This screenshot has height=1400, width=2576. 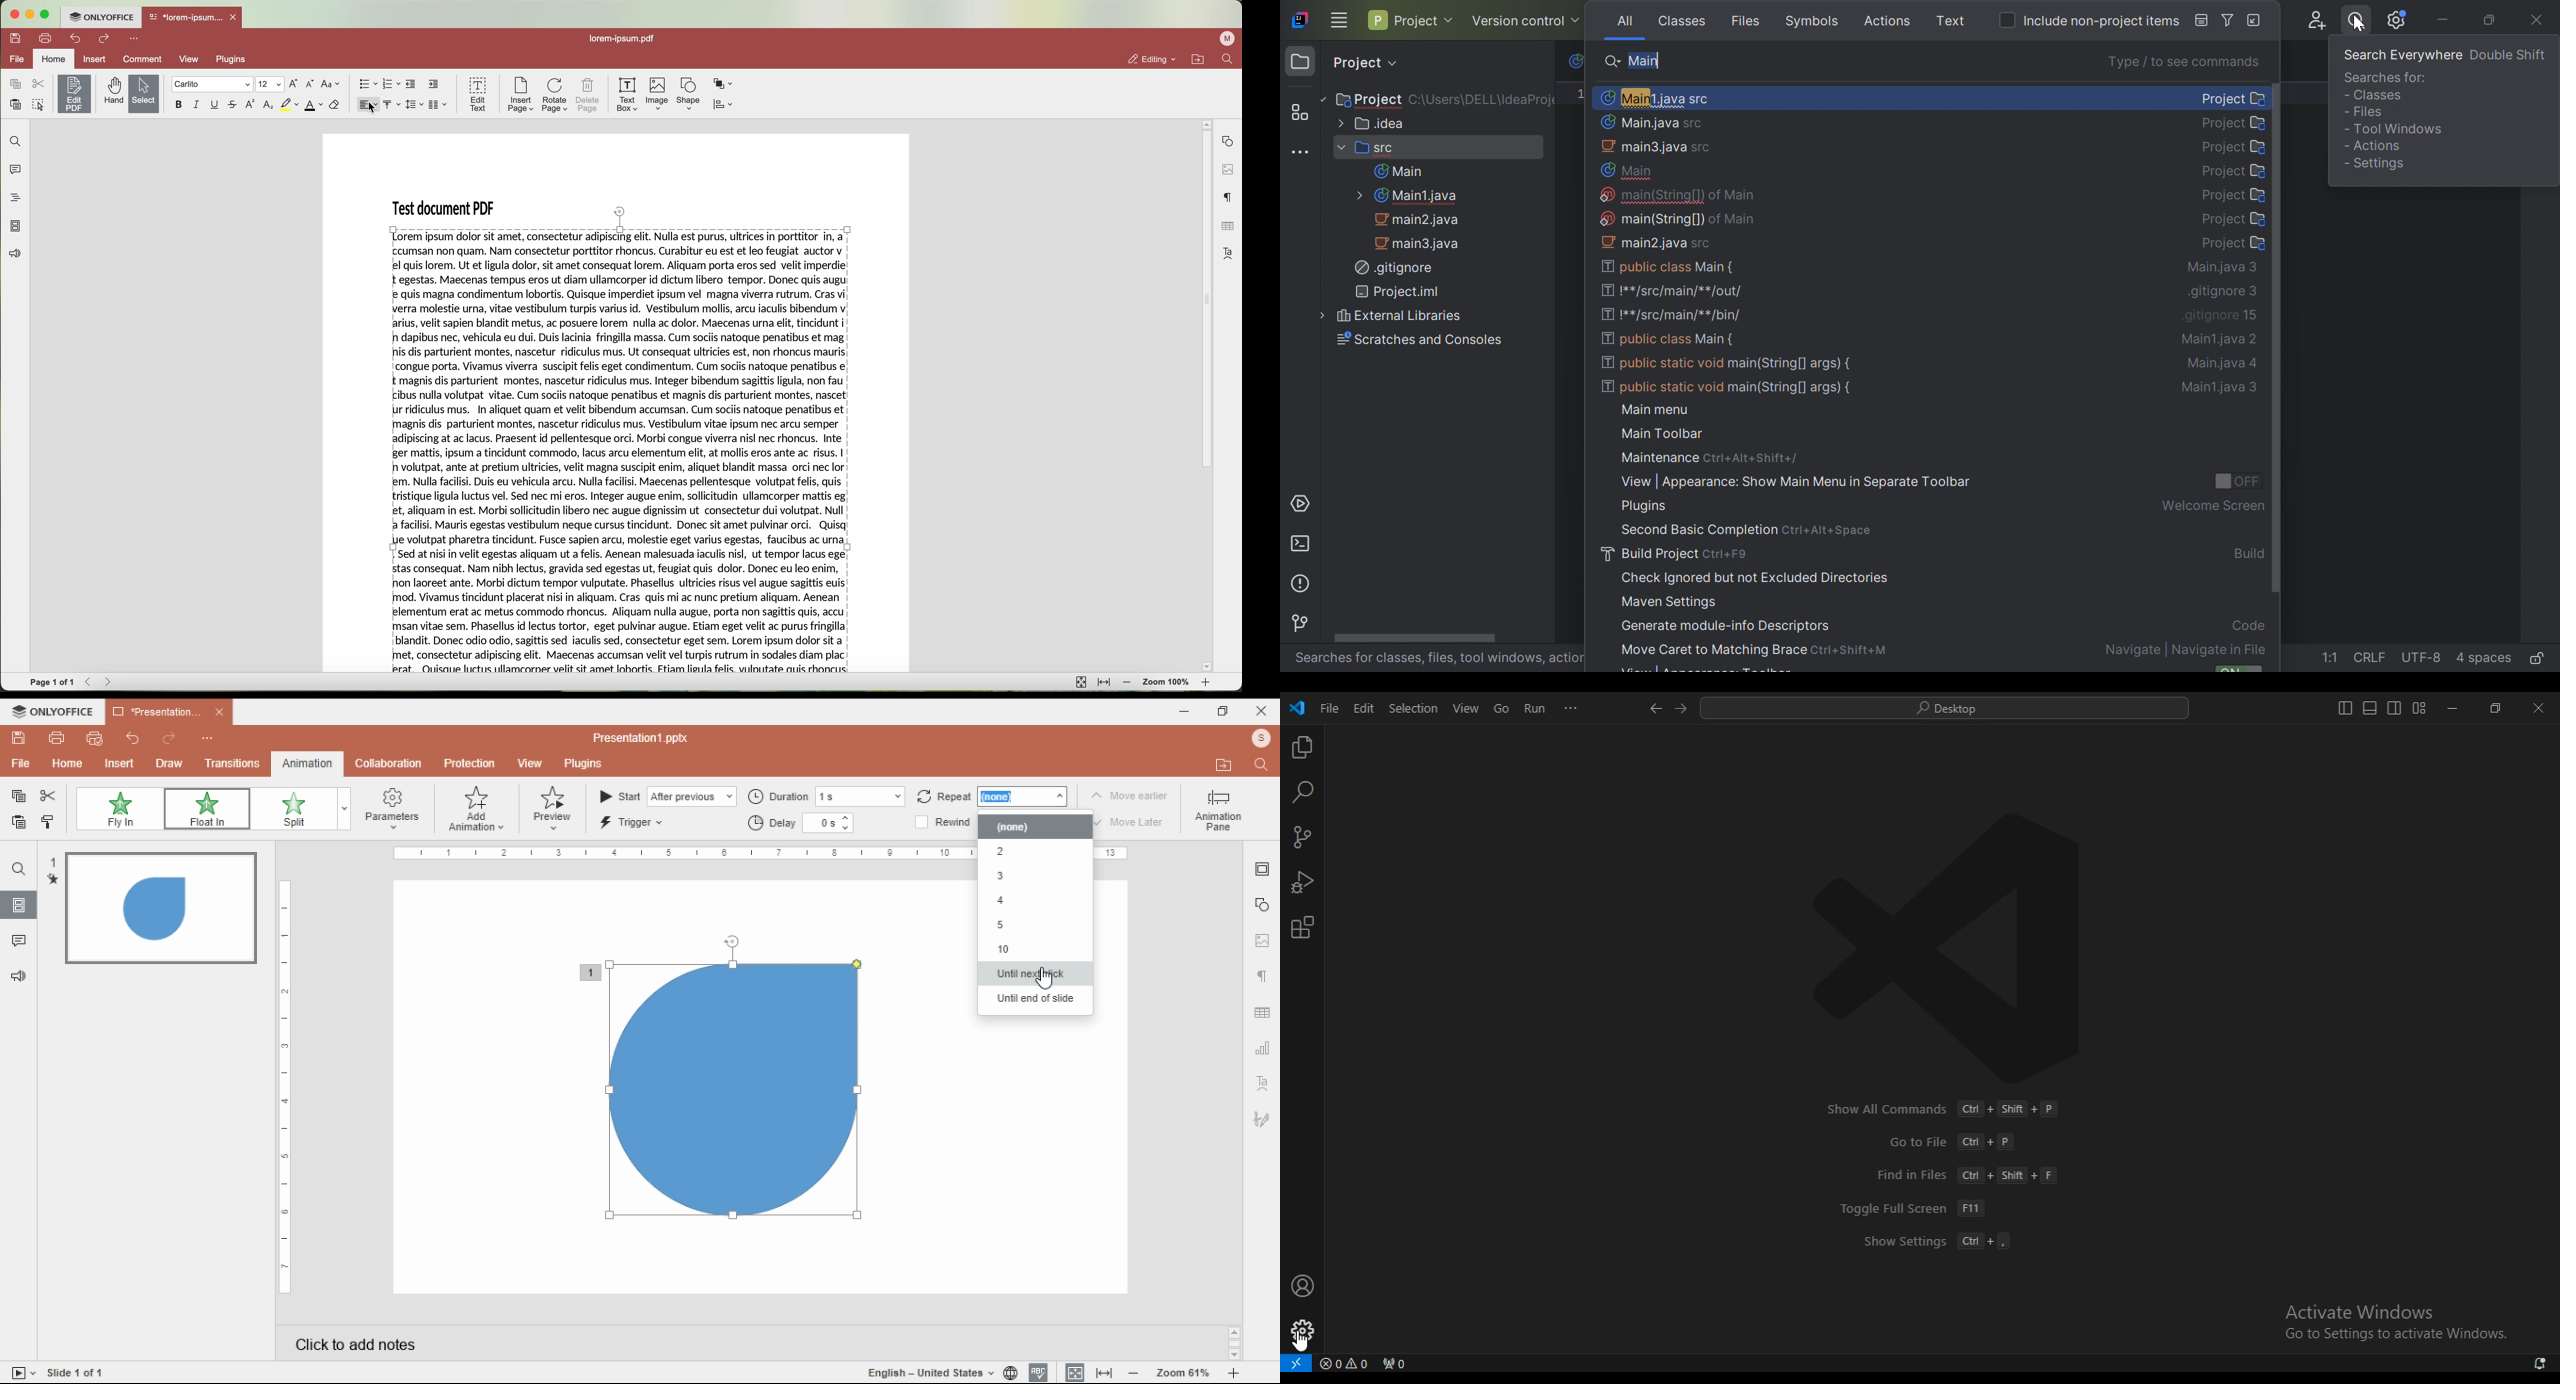 What do you see at coordinates (645, 738) in the screenshot?
I see `presentation1.pptx` at bounding box center [645, 738].